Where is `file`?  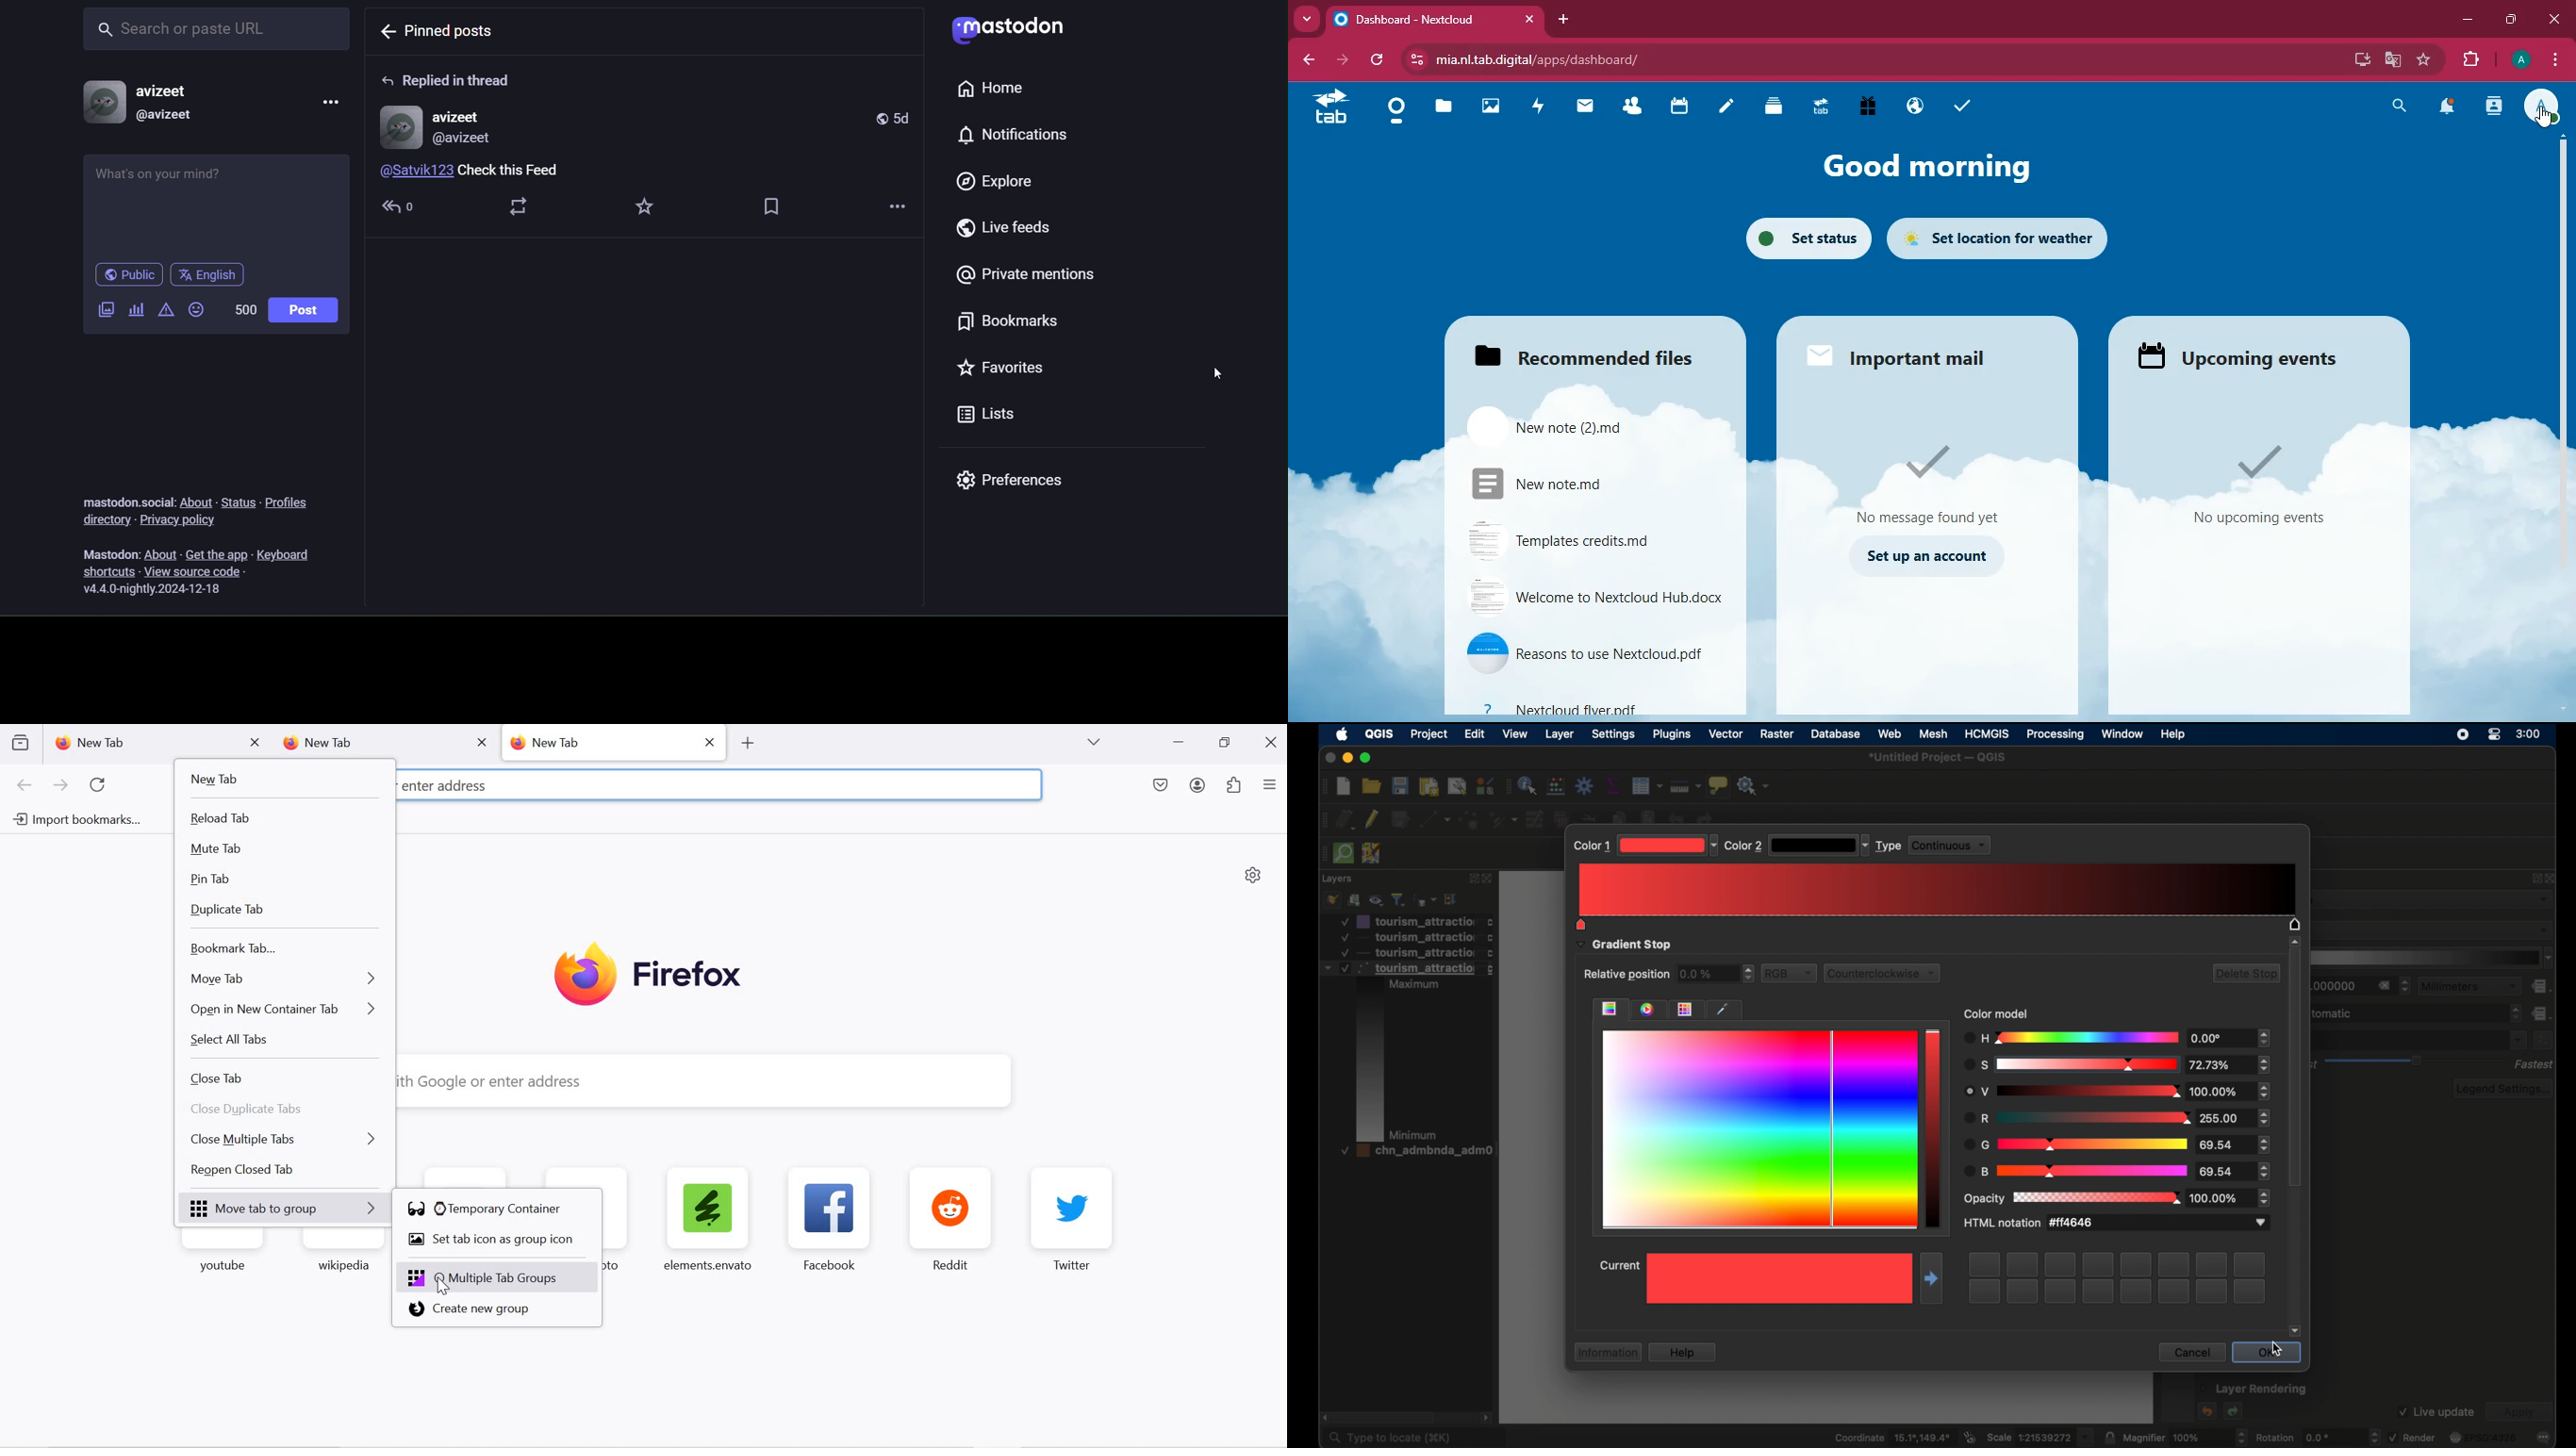 file is located at coordinates (1572, 482).